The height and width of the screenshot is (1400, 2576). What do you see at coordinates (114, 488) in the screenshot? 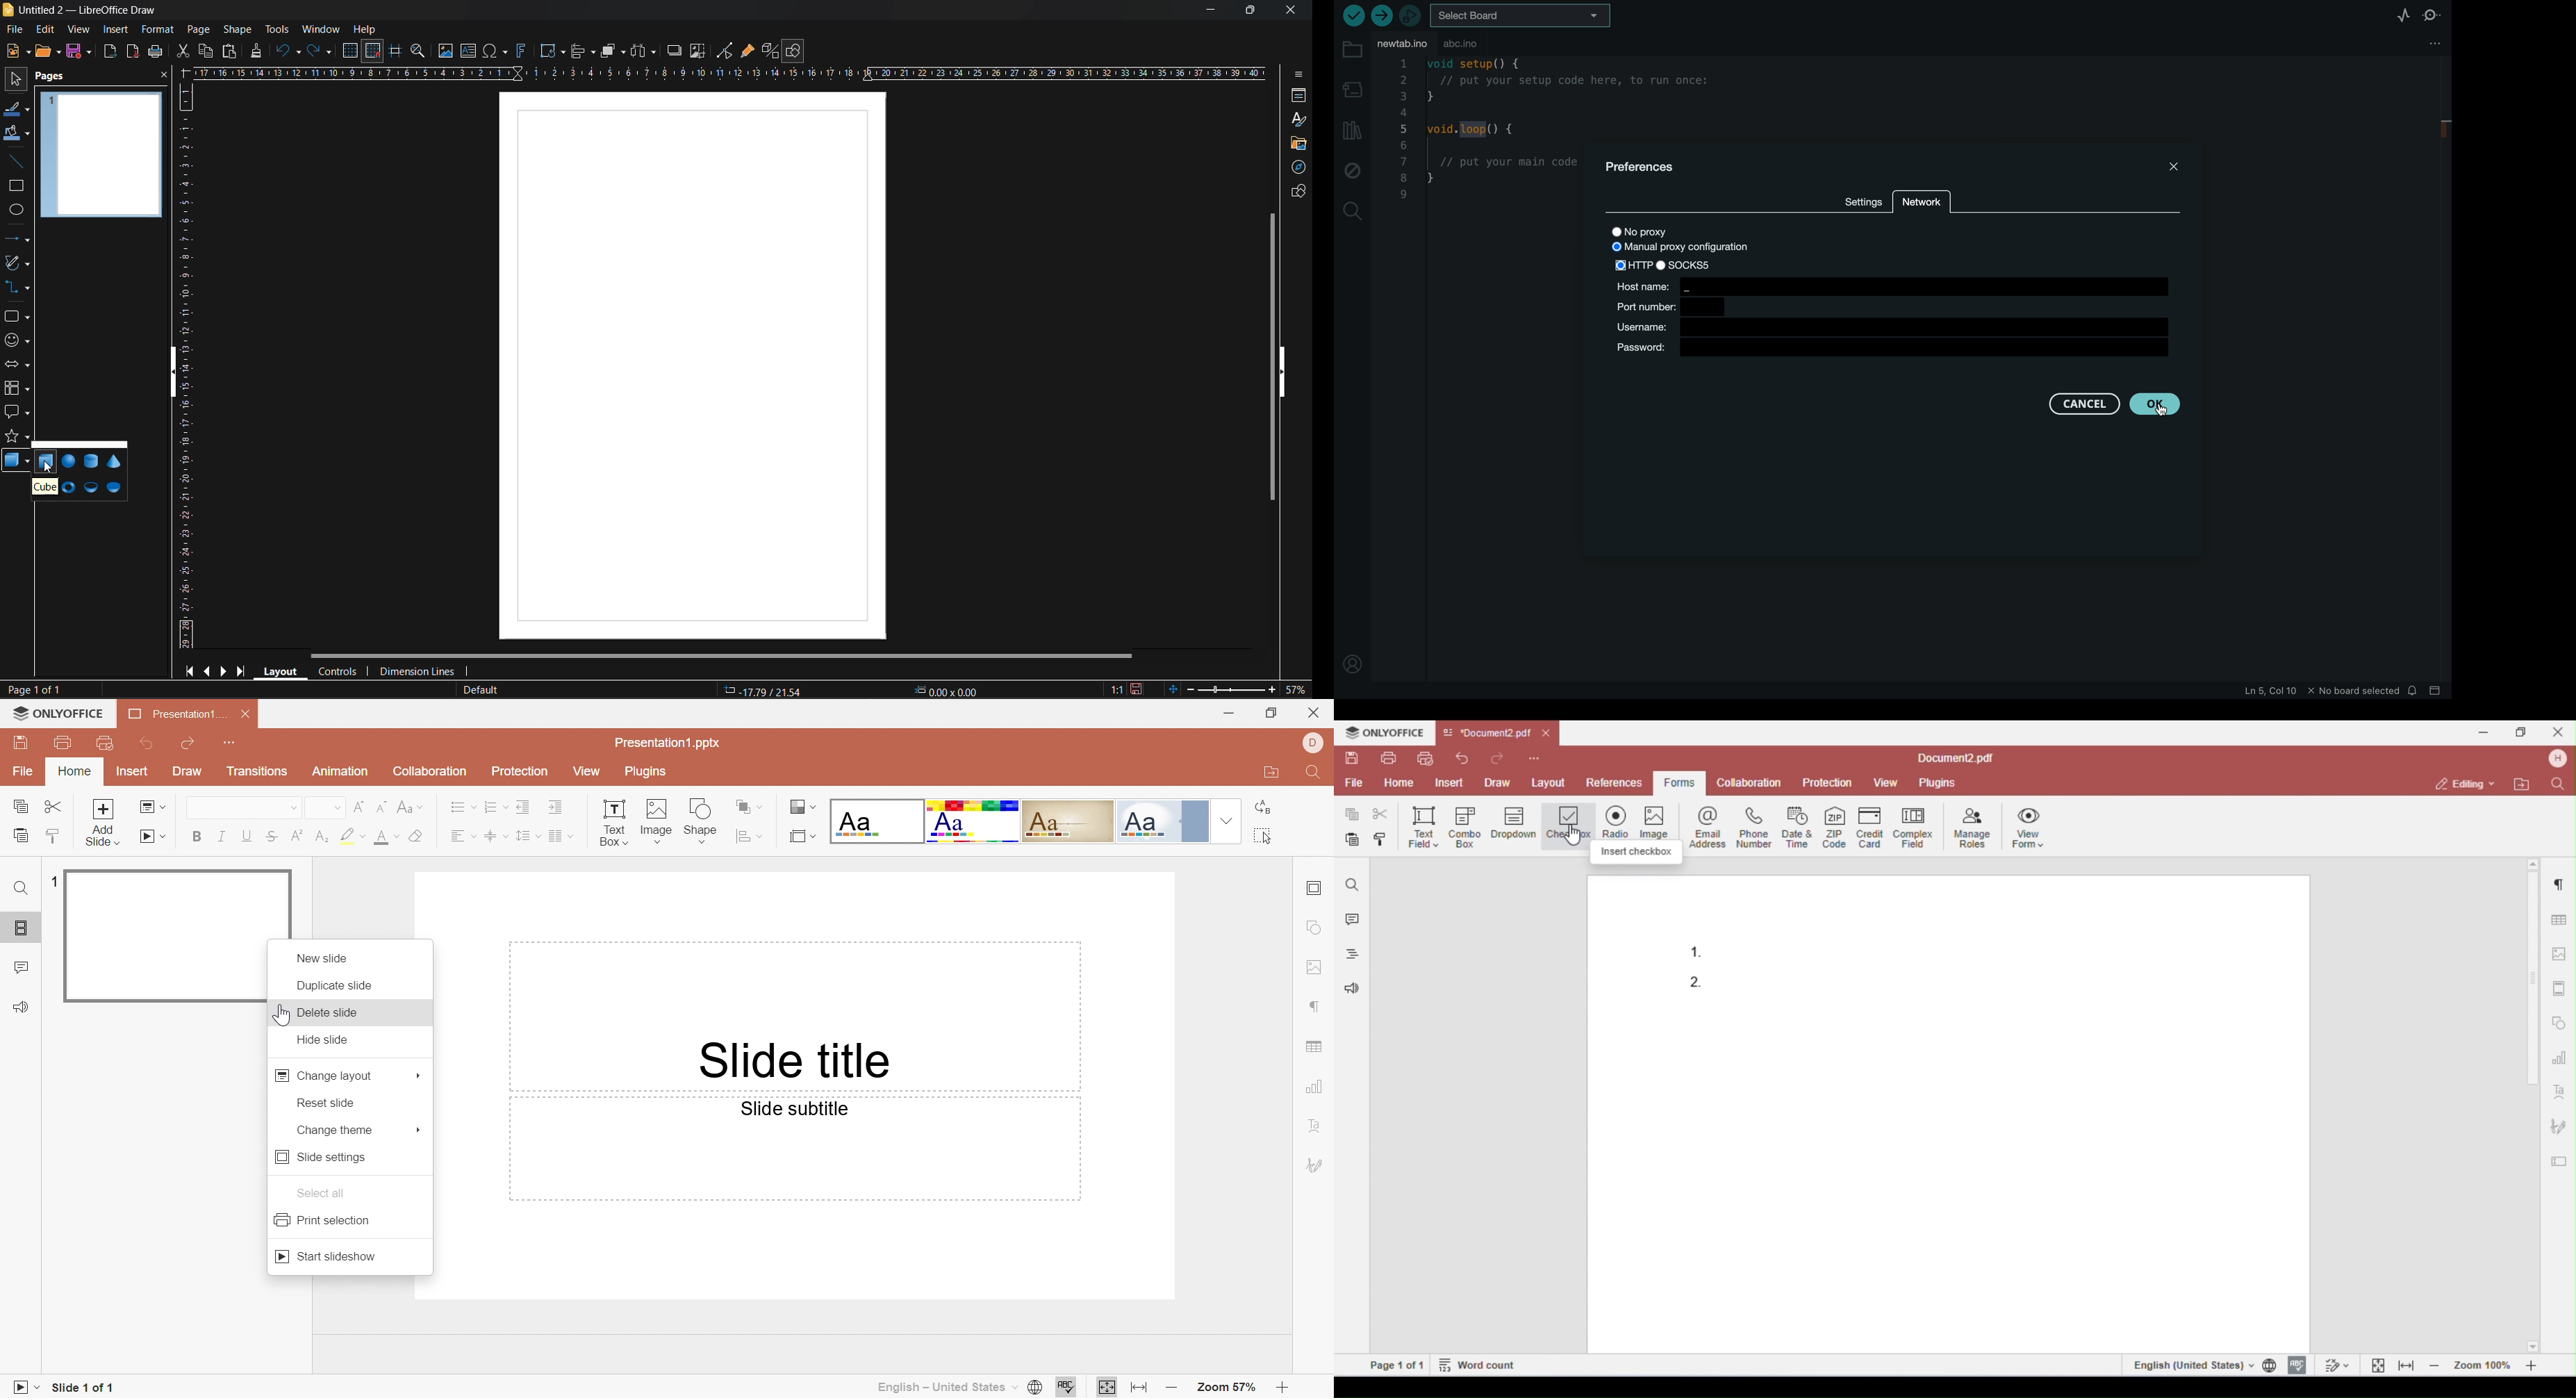
I see `half sphere` at bounding box center [114, 488].